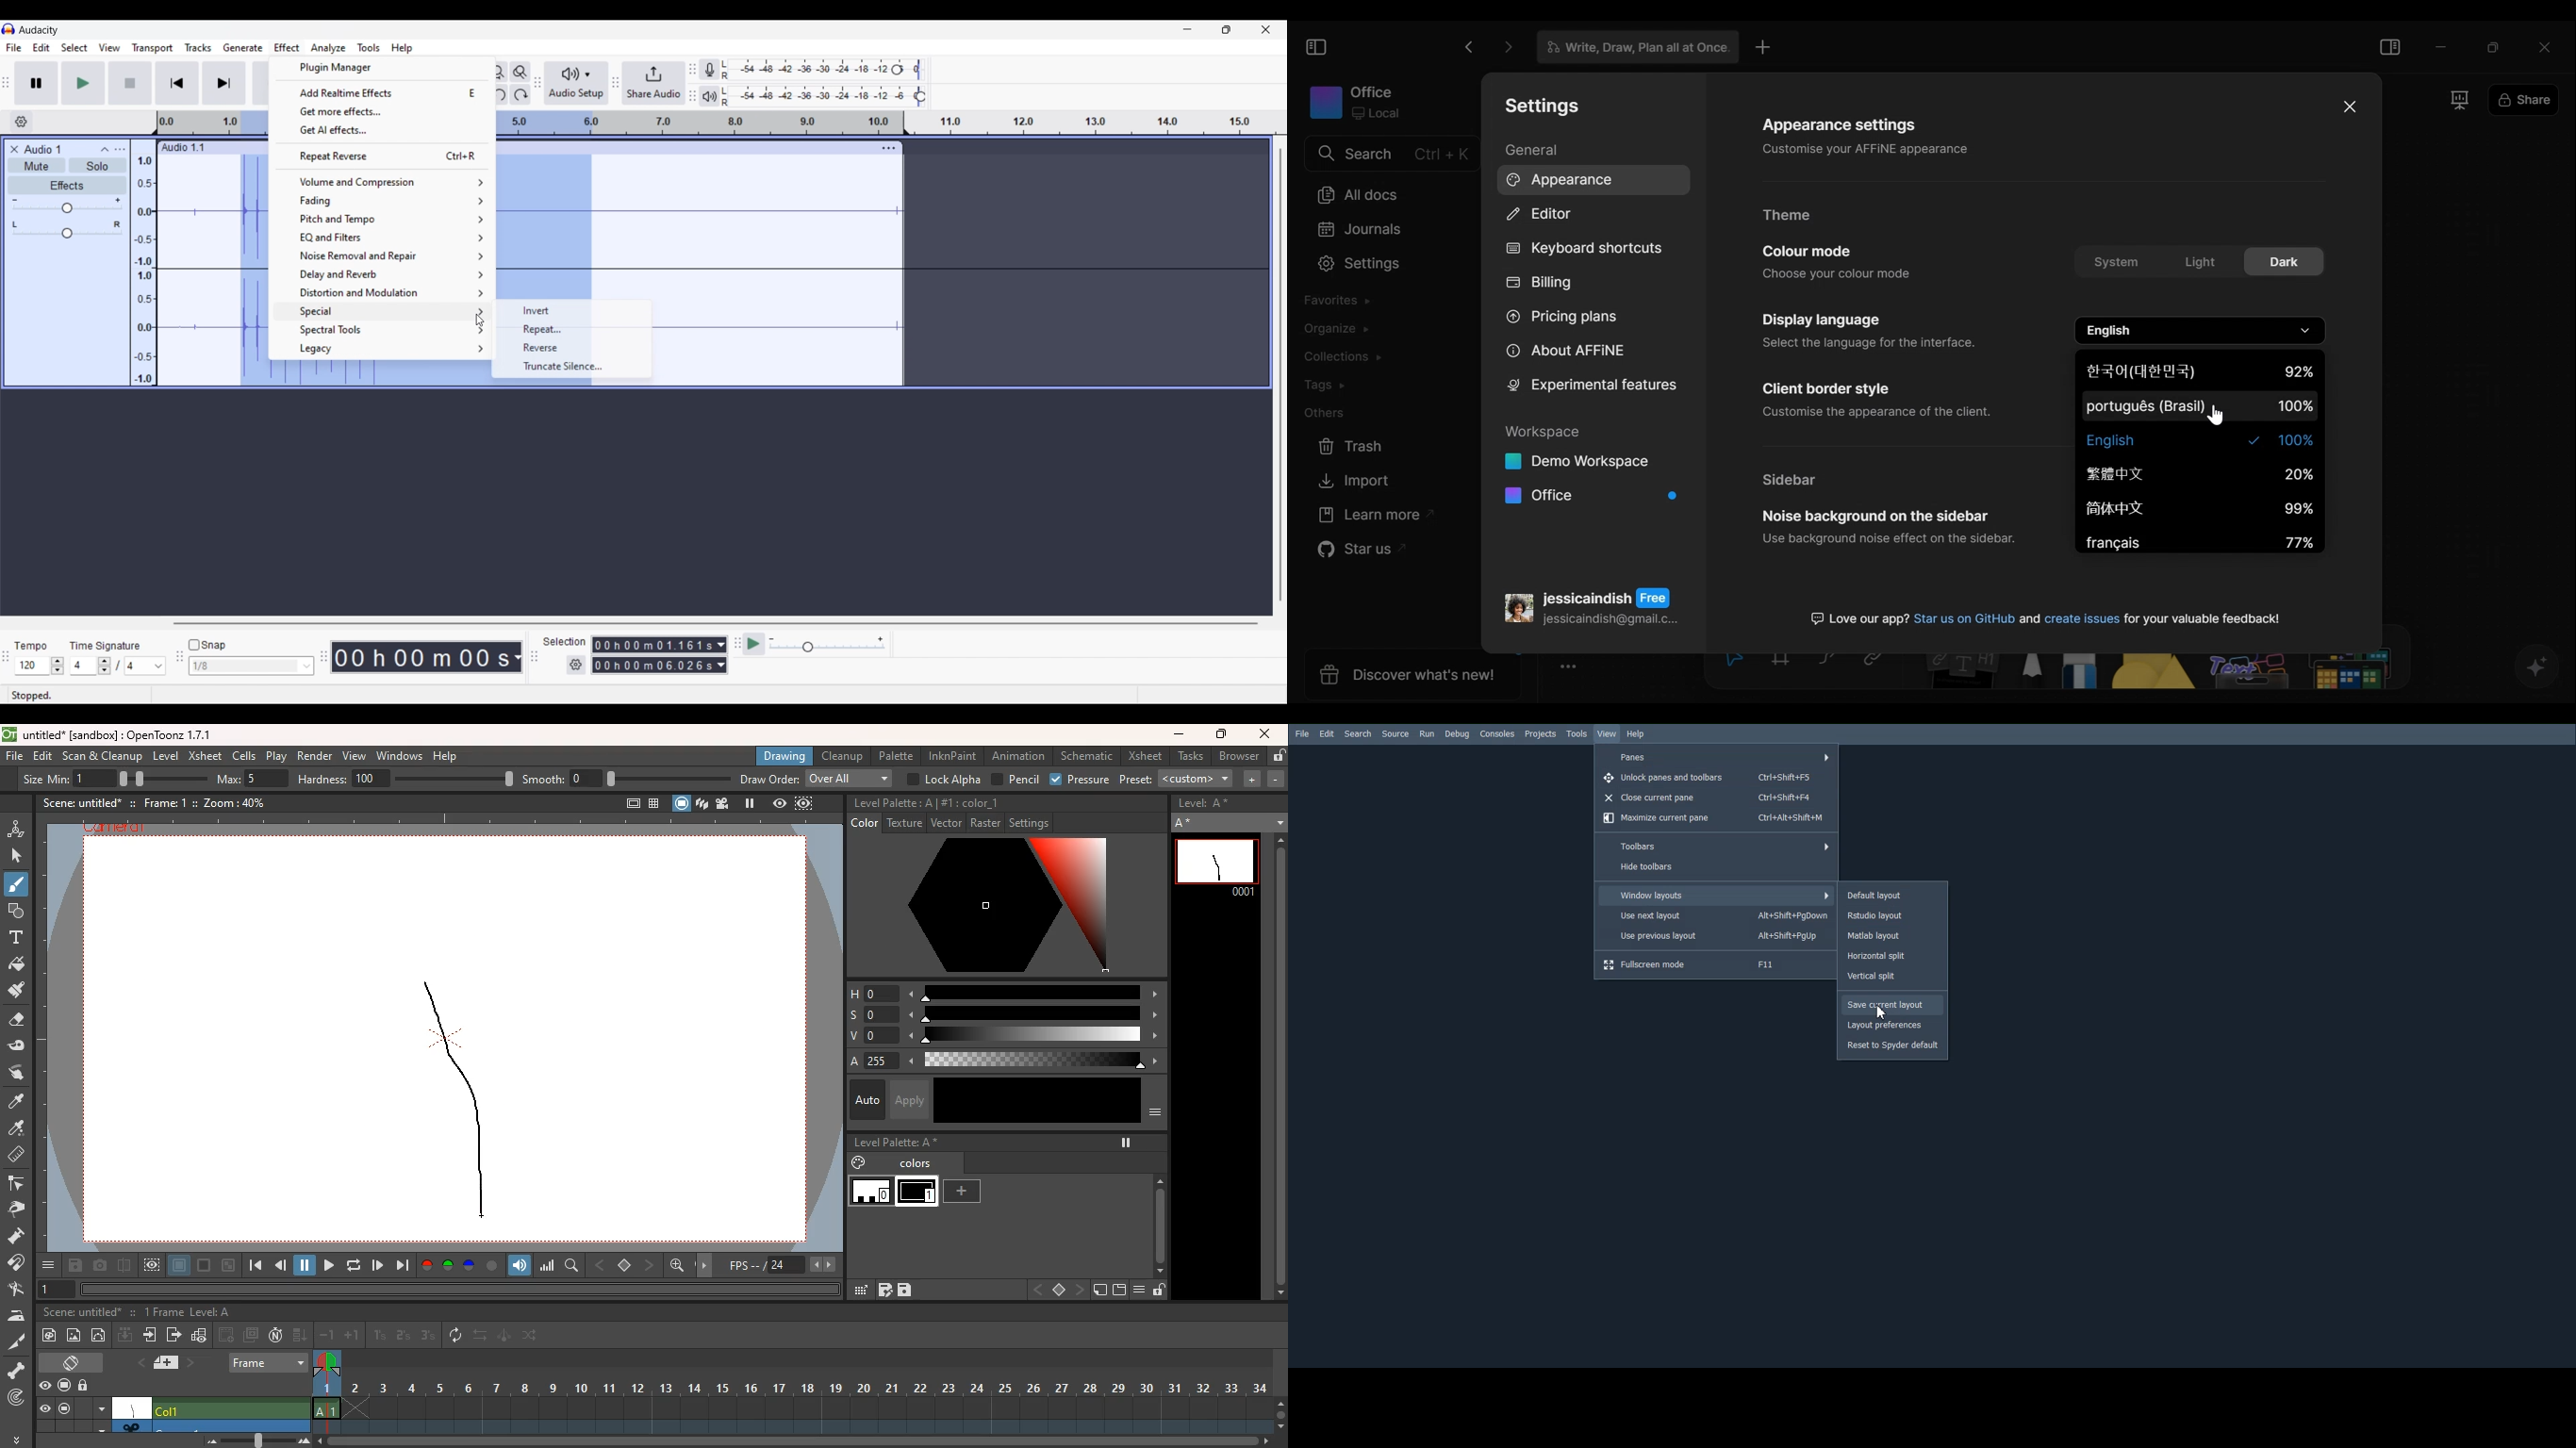 The width and height of the screenshot is (2576, 1456). What do you see at coordinates (1892, 895) in the screenshot?
I see `Default layout` at bounding box center [1892, 895].